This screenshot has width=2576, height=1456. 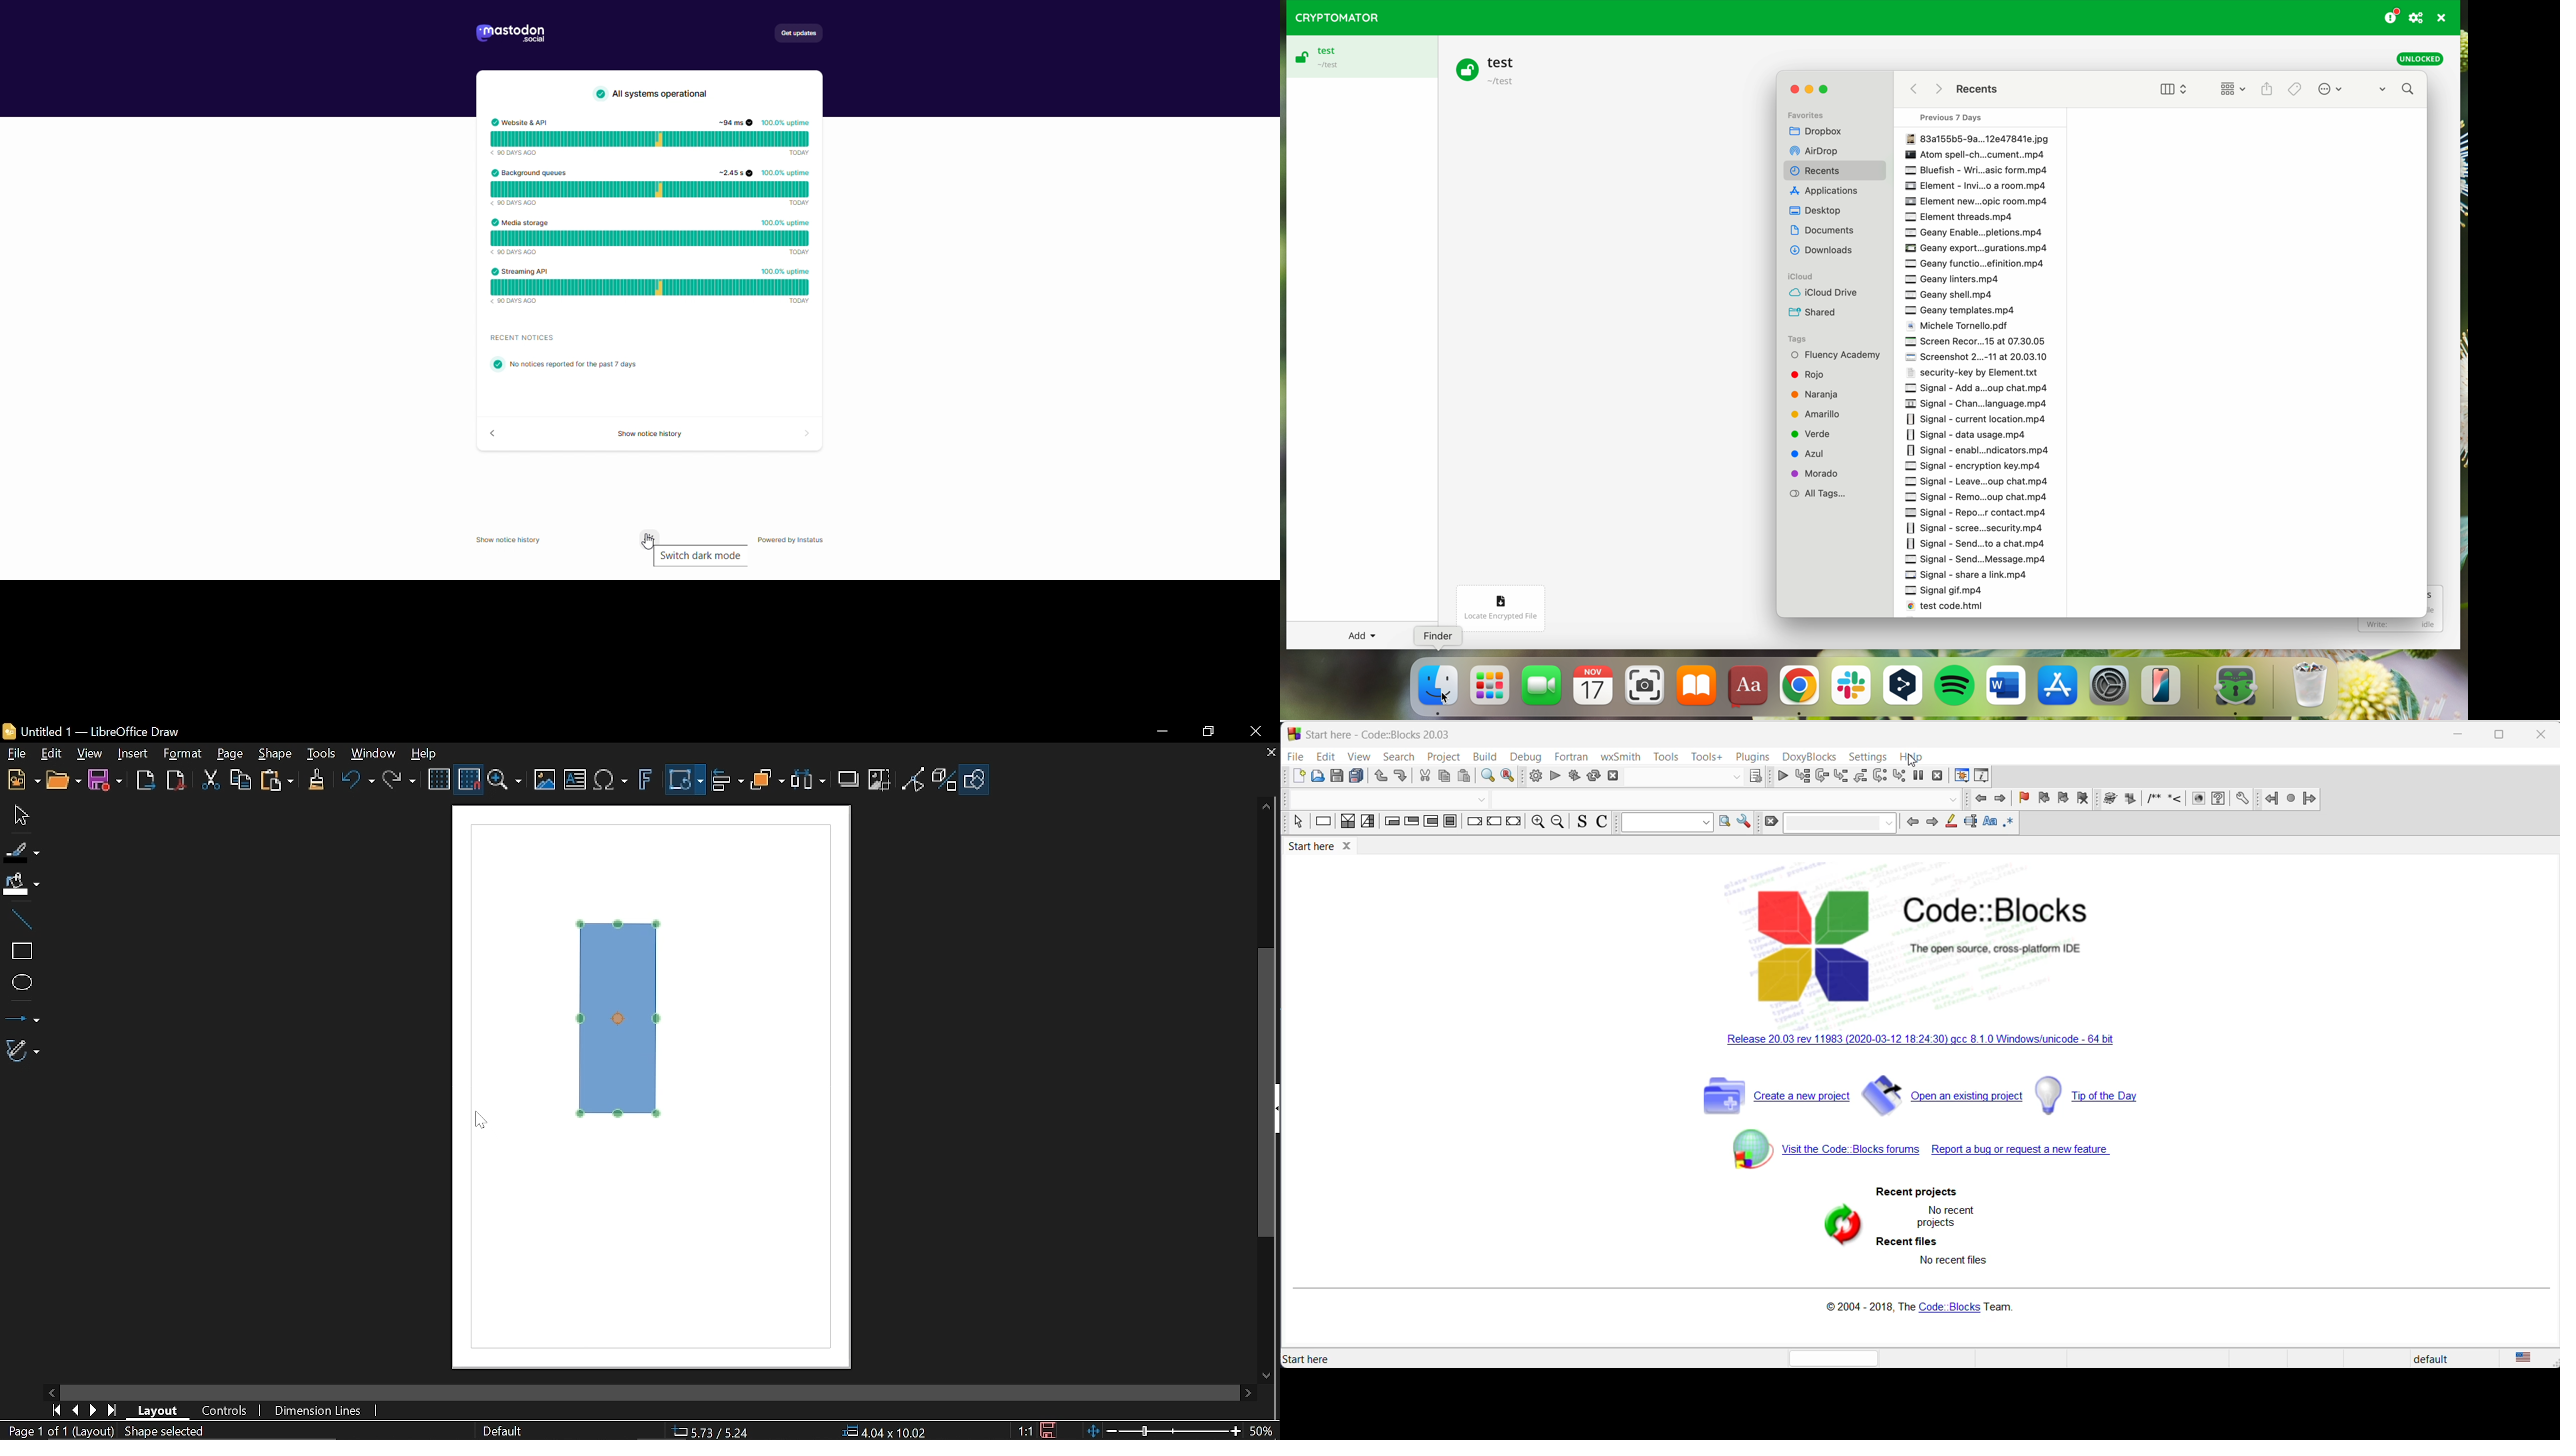 What do you see at coordinates (1321, 822) in the screenshot?
I see `instruction` at bounding box center [1321, 822].